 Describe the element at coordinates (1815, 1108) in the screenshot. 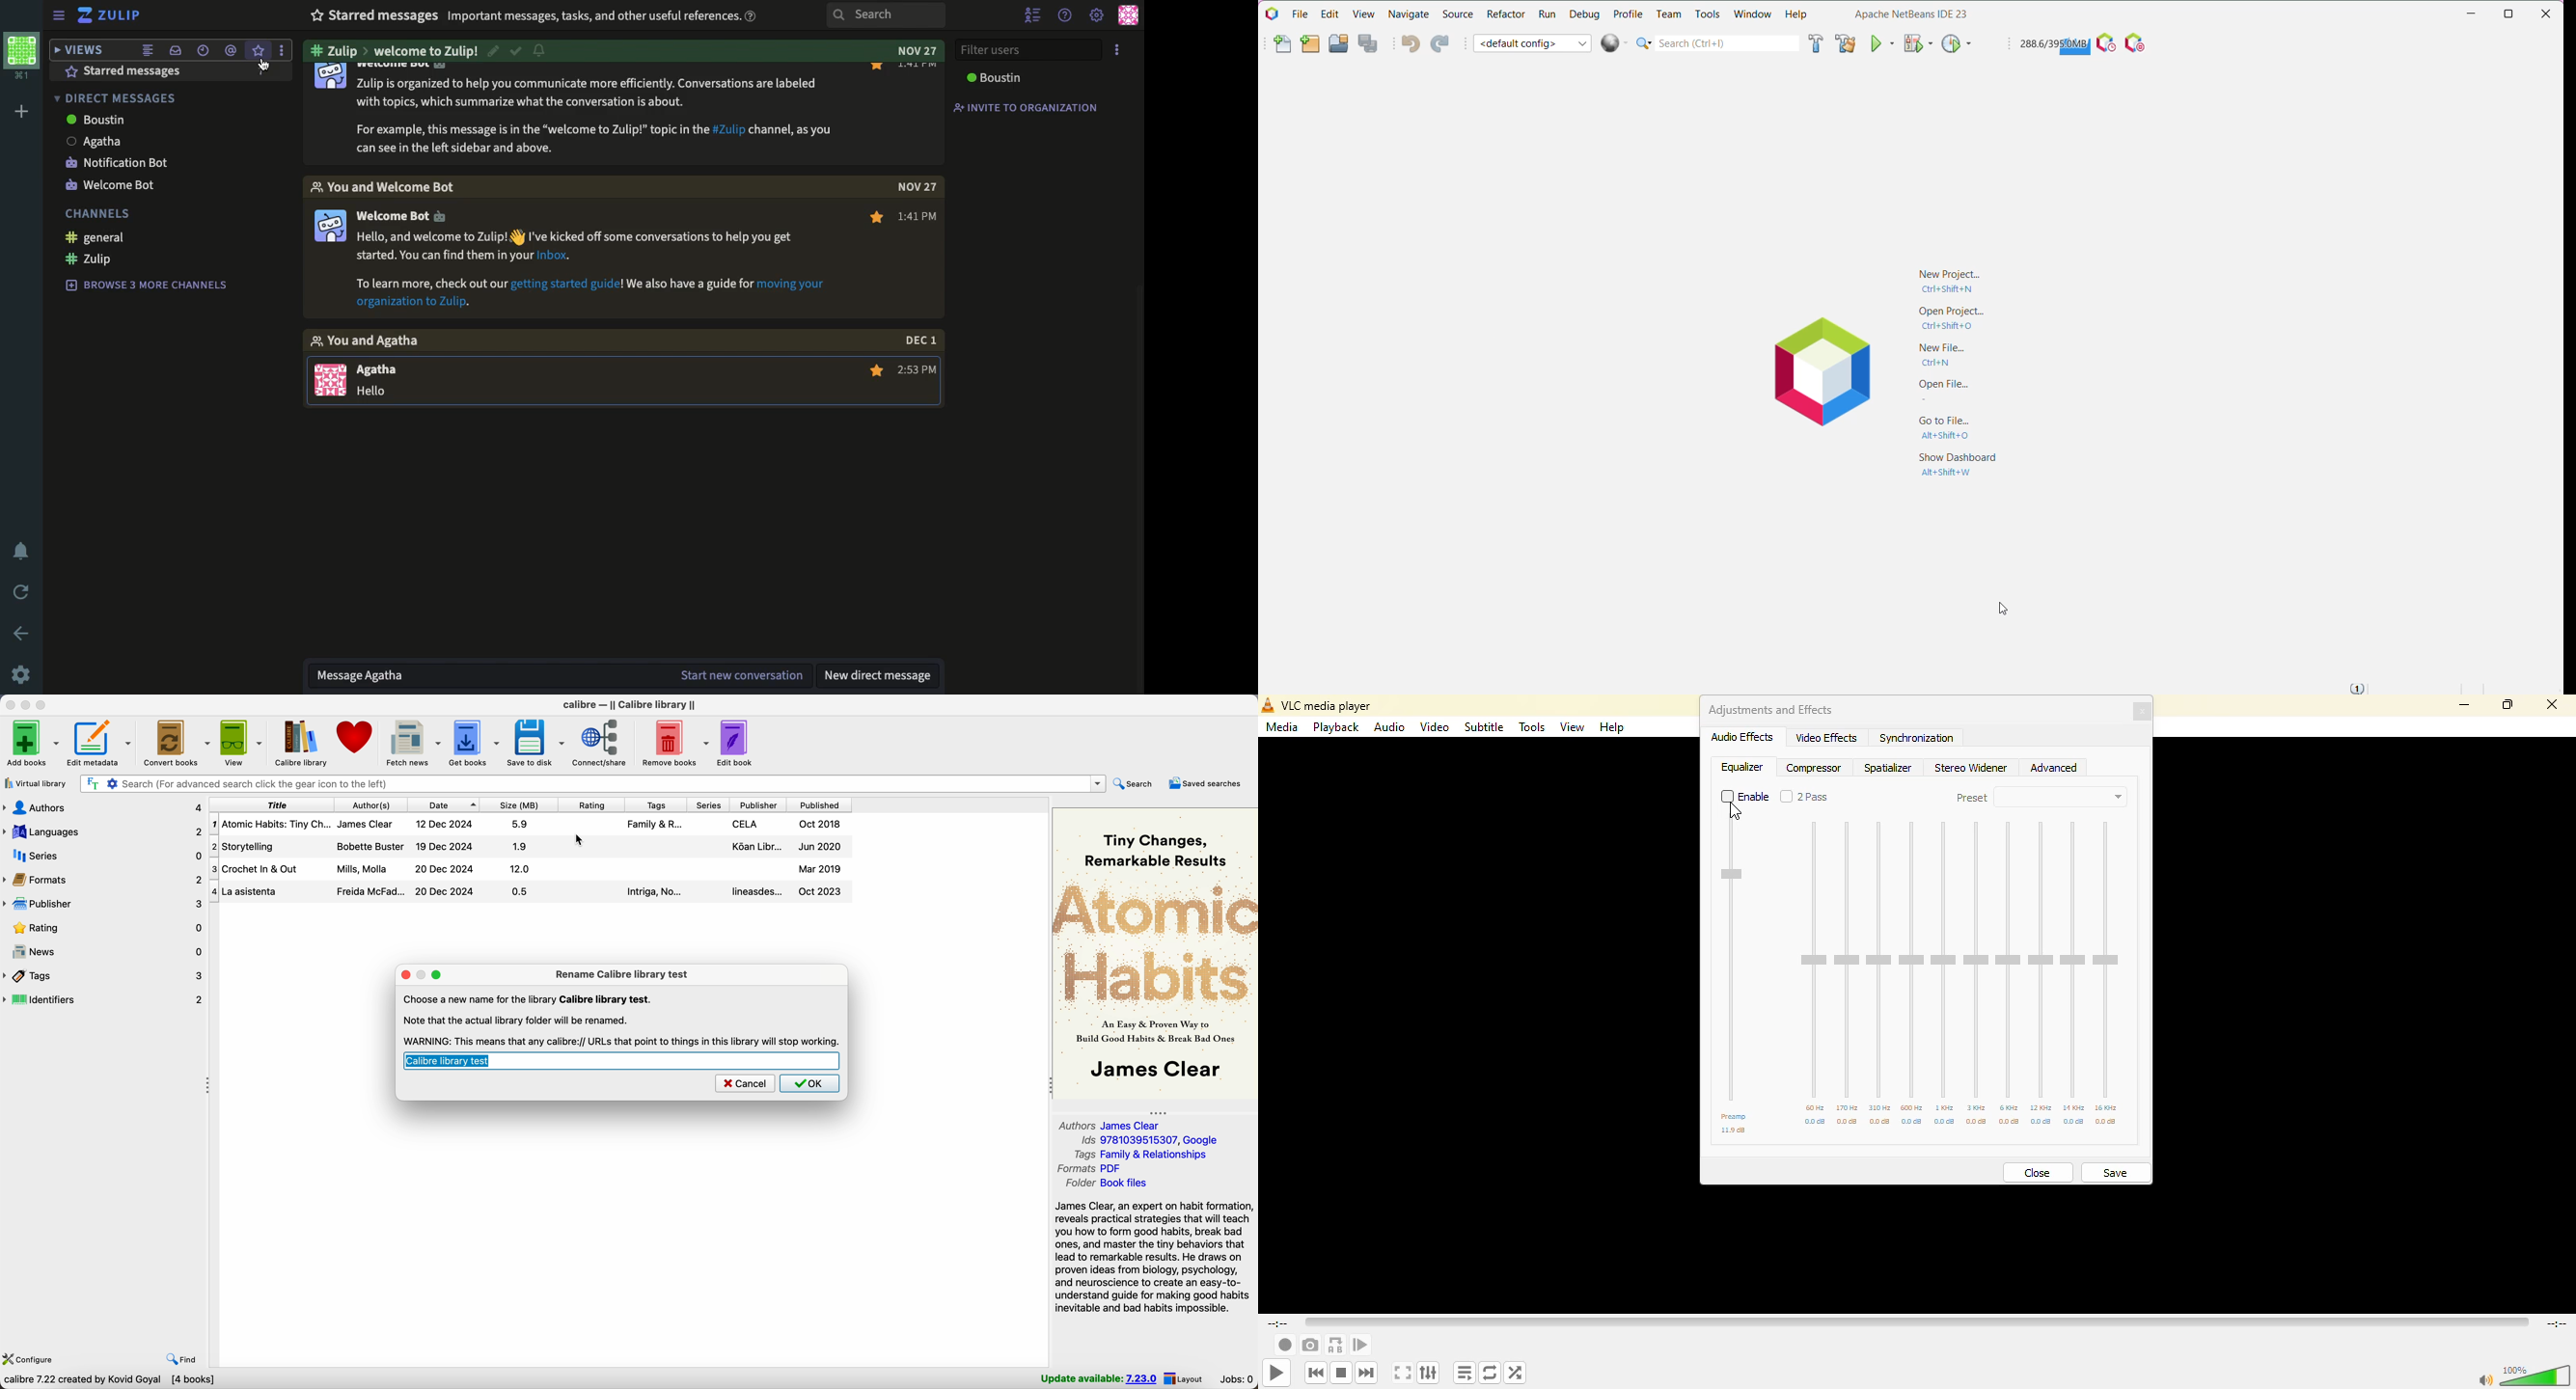

I see `60 hz` at that location.